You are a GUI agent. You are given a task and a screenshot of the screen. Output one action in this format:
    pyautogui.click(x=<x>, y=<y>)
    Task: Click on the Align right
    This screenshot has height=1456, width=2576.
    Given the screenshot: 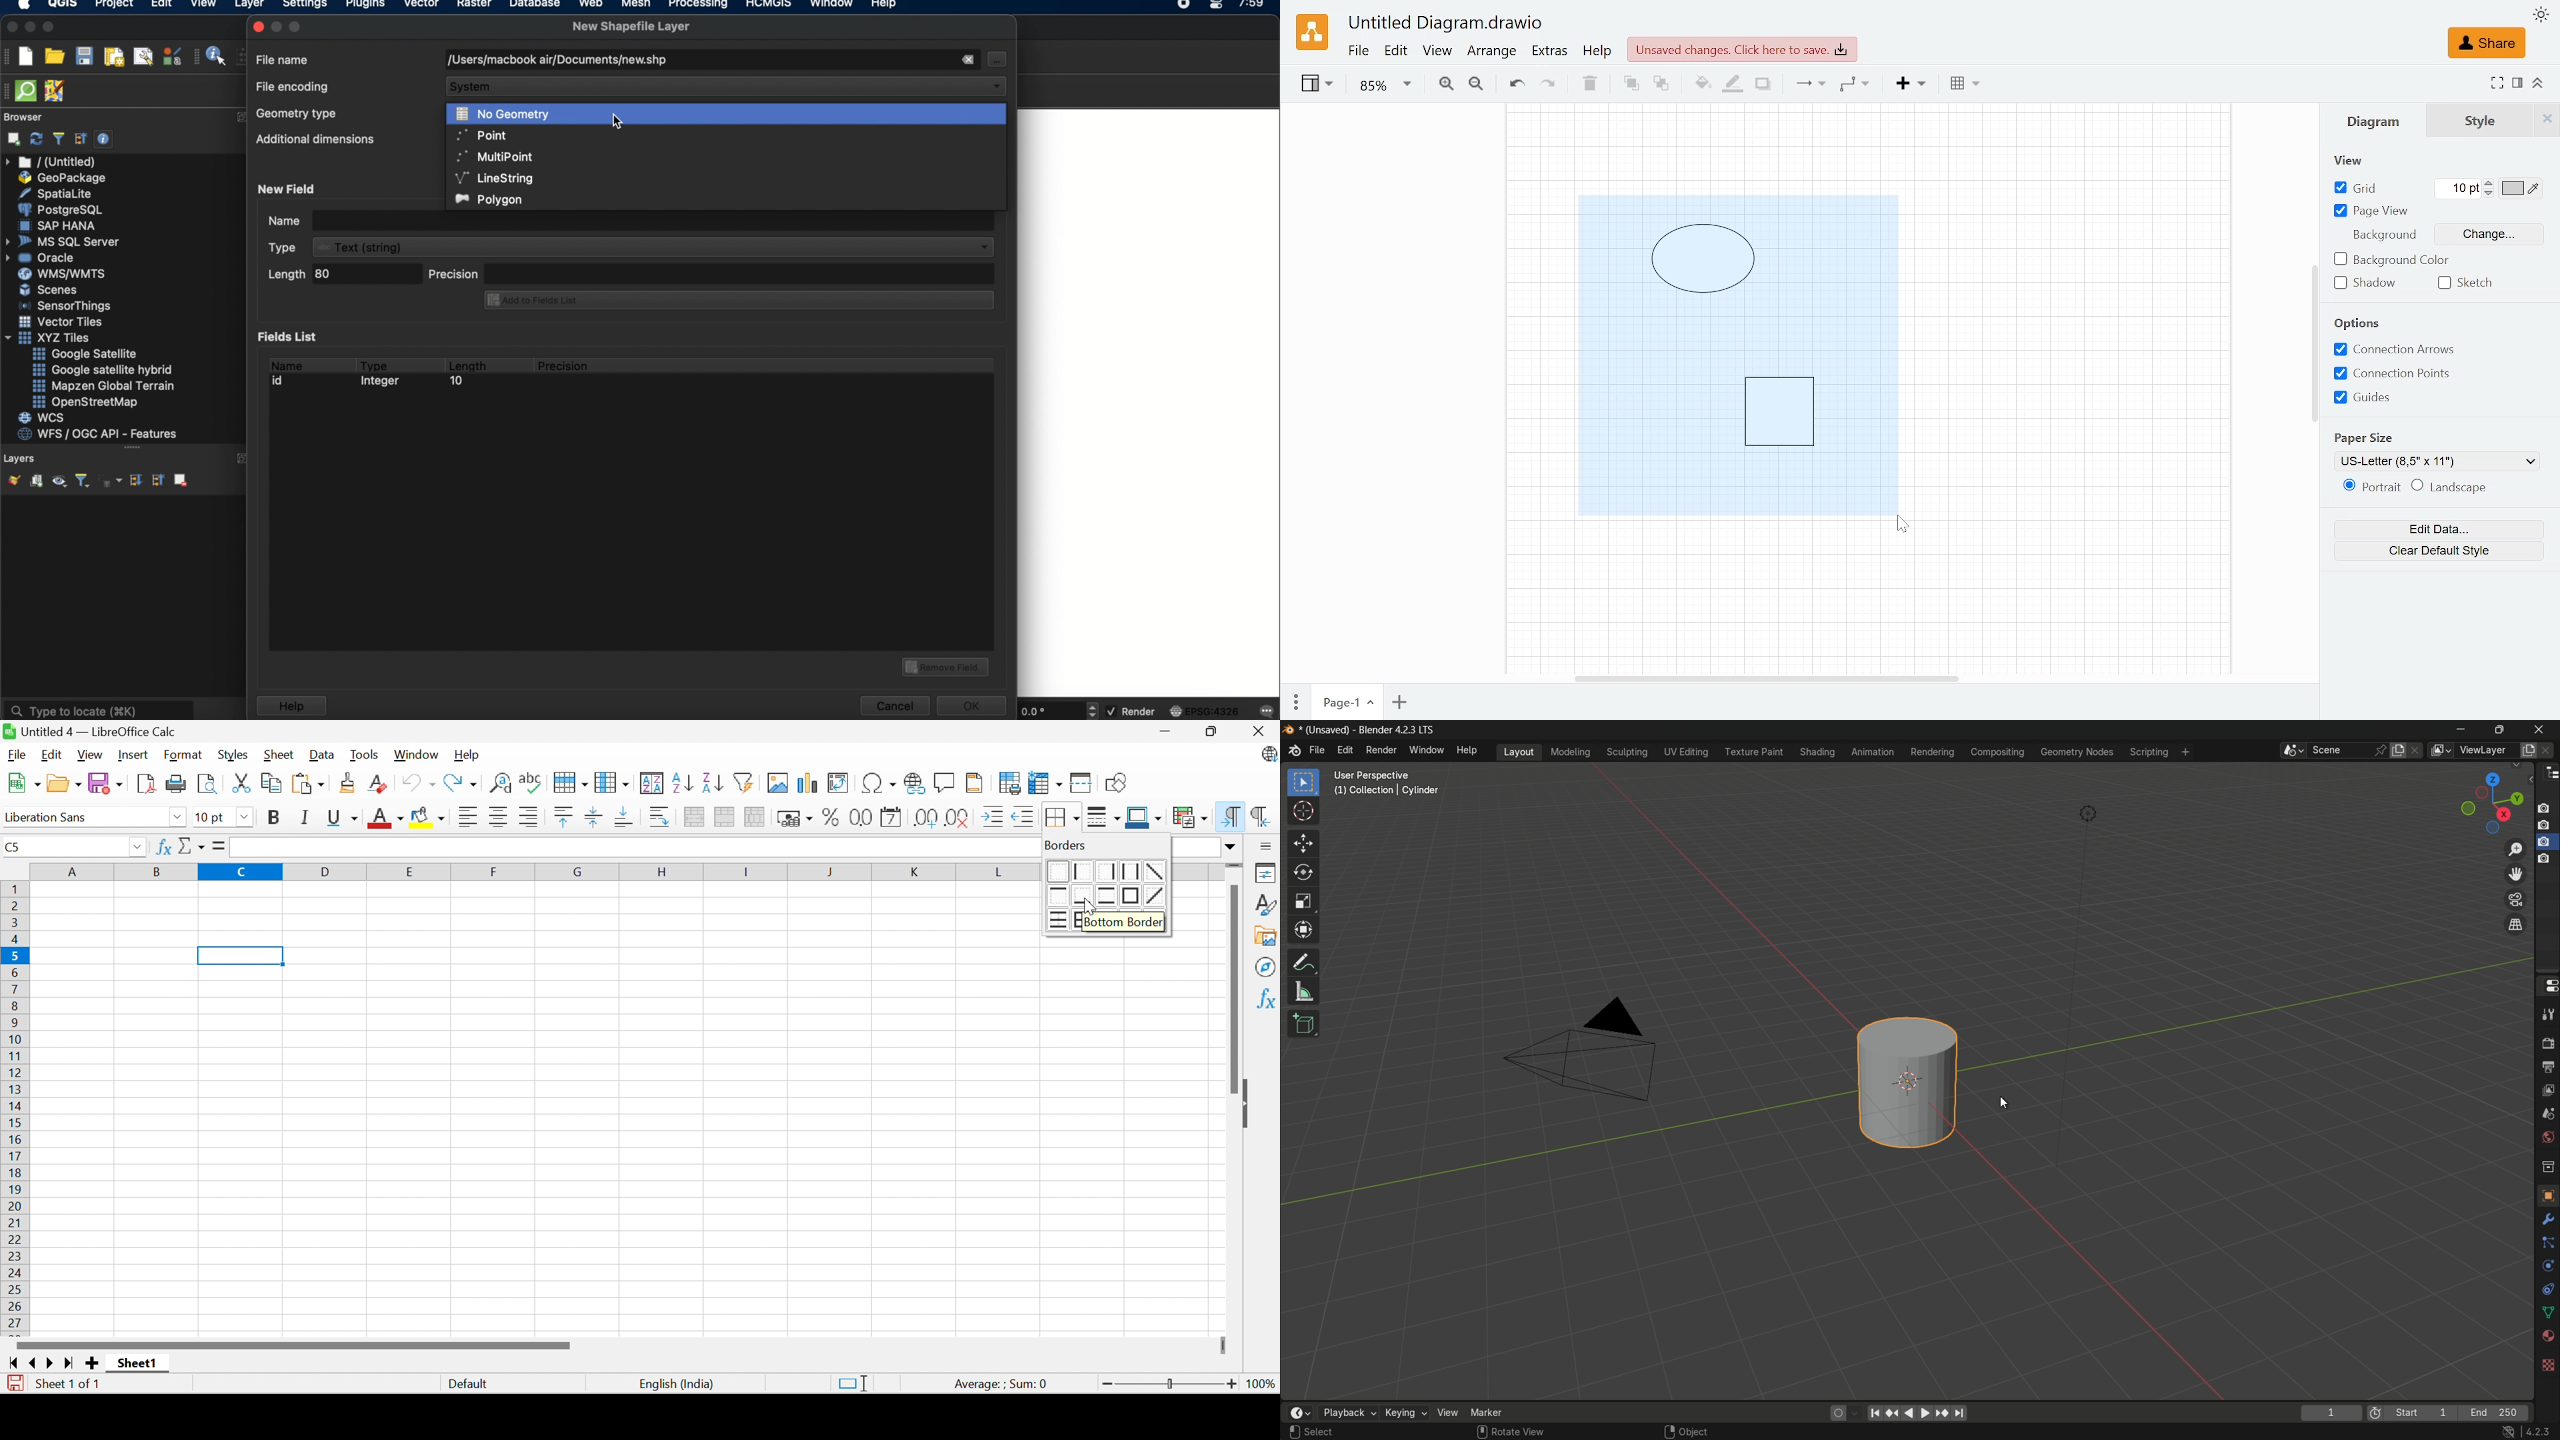 What is the action you would take?
    pyautogui.click(x=529, y=818)
    